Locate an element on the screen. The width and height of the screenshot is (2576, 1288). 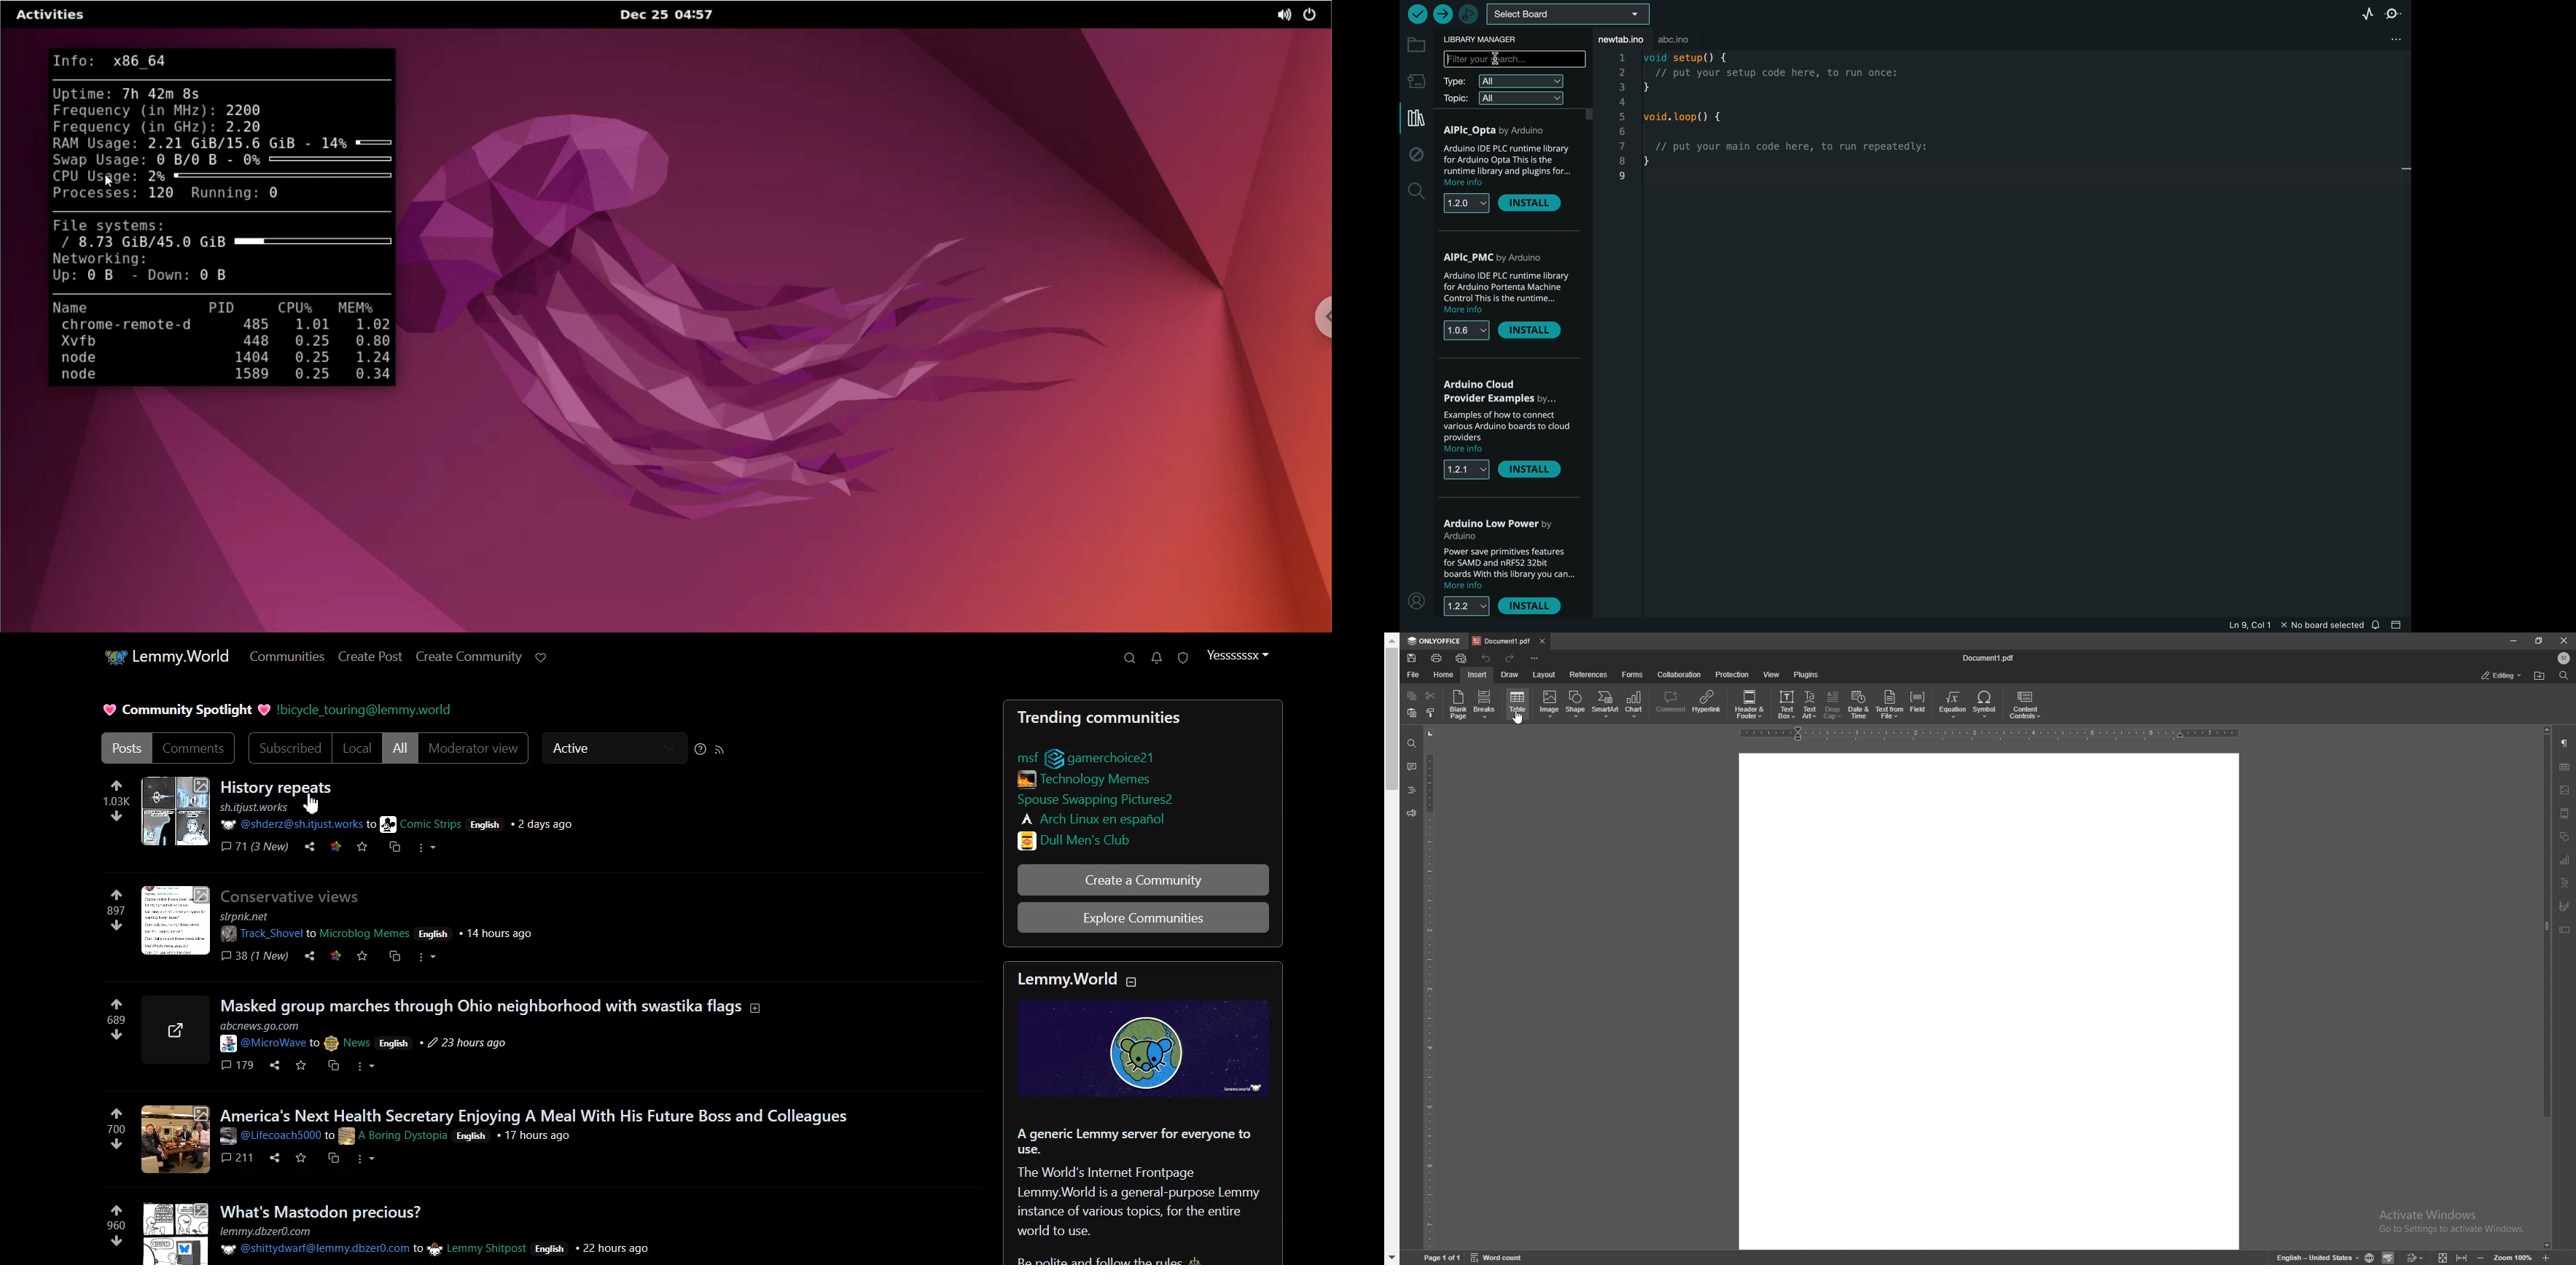
signature field is located at coordinates (2566, 906).